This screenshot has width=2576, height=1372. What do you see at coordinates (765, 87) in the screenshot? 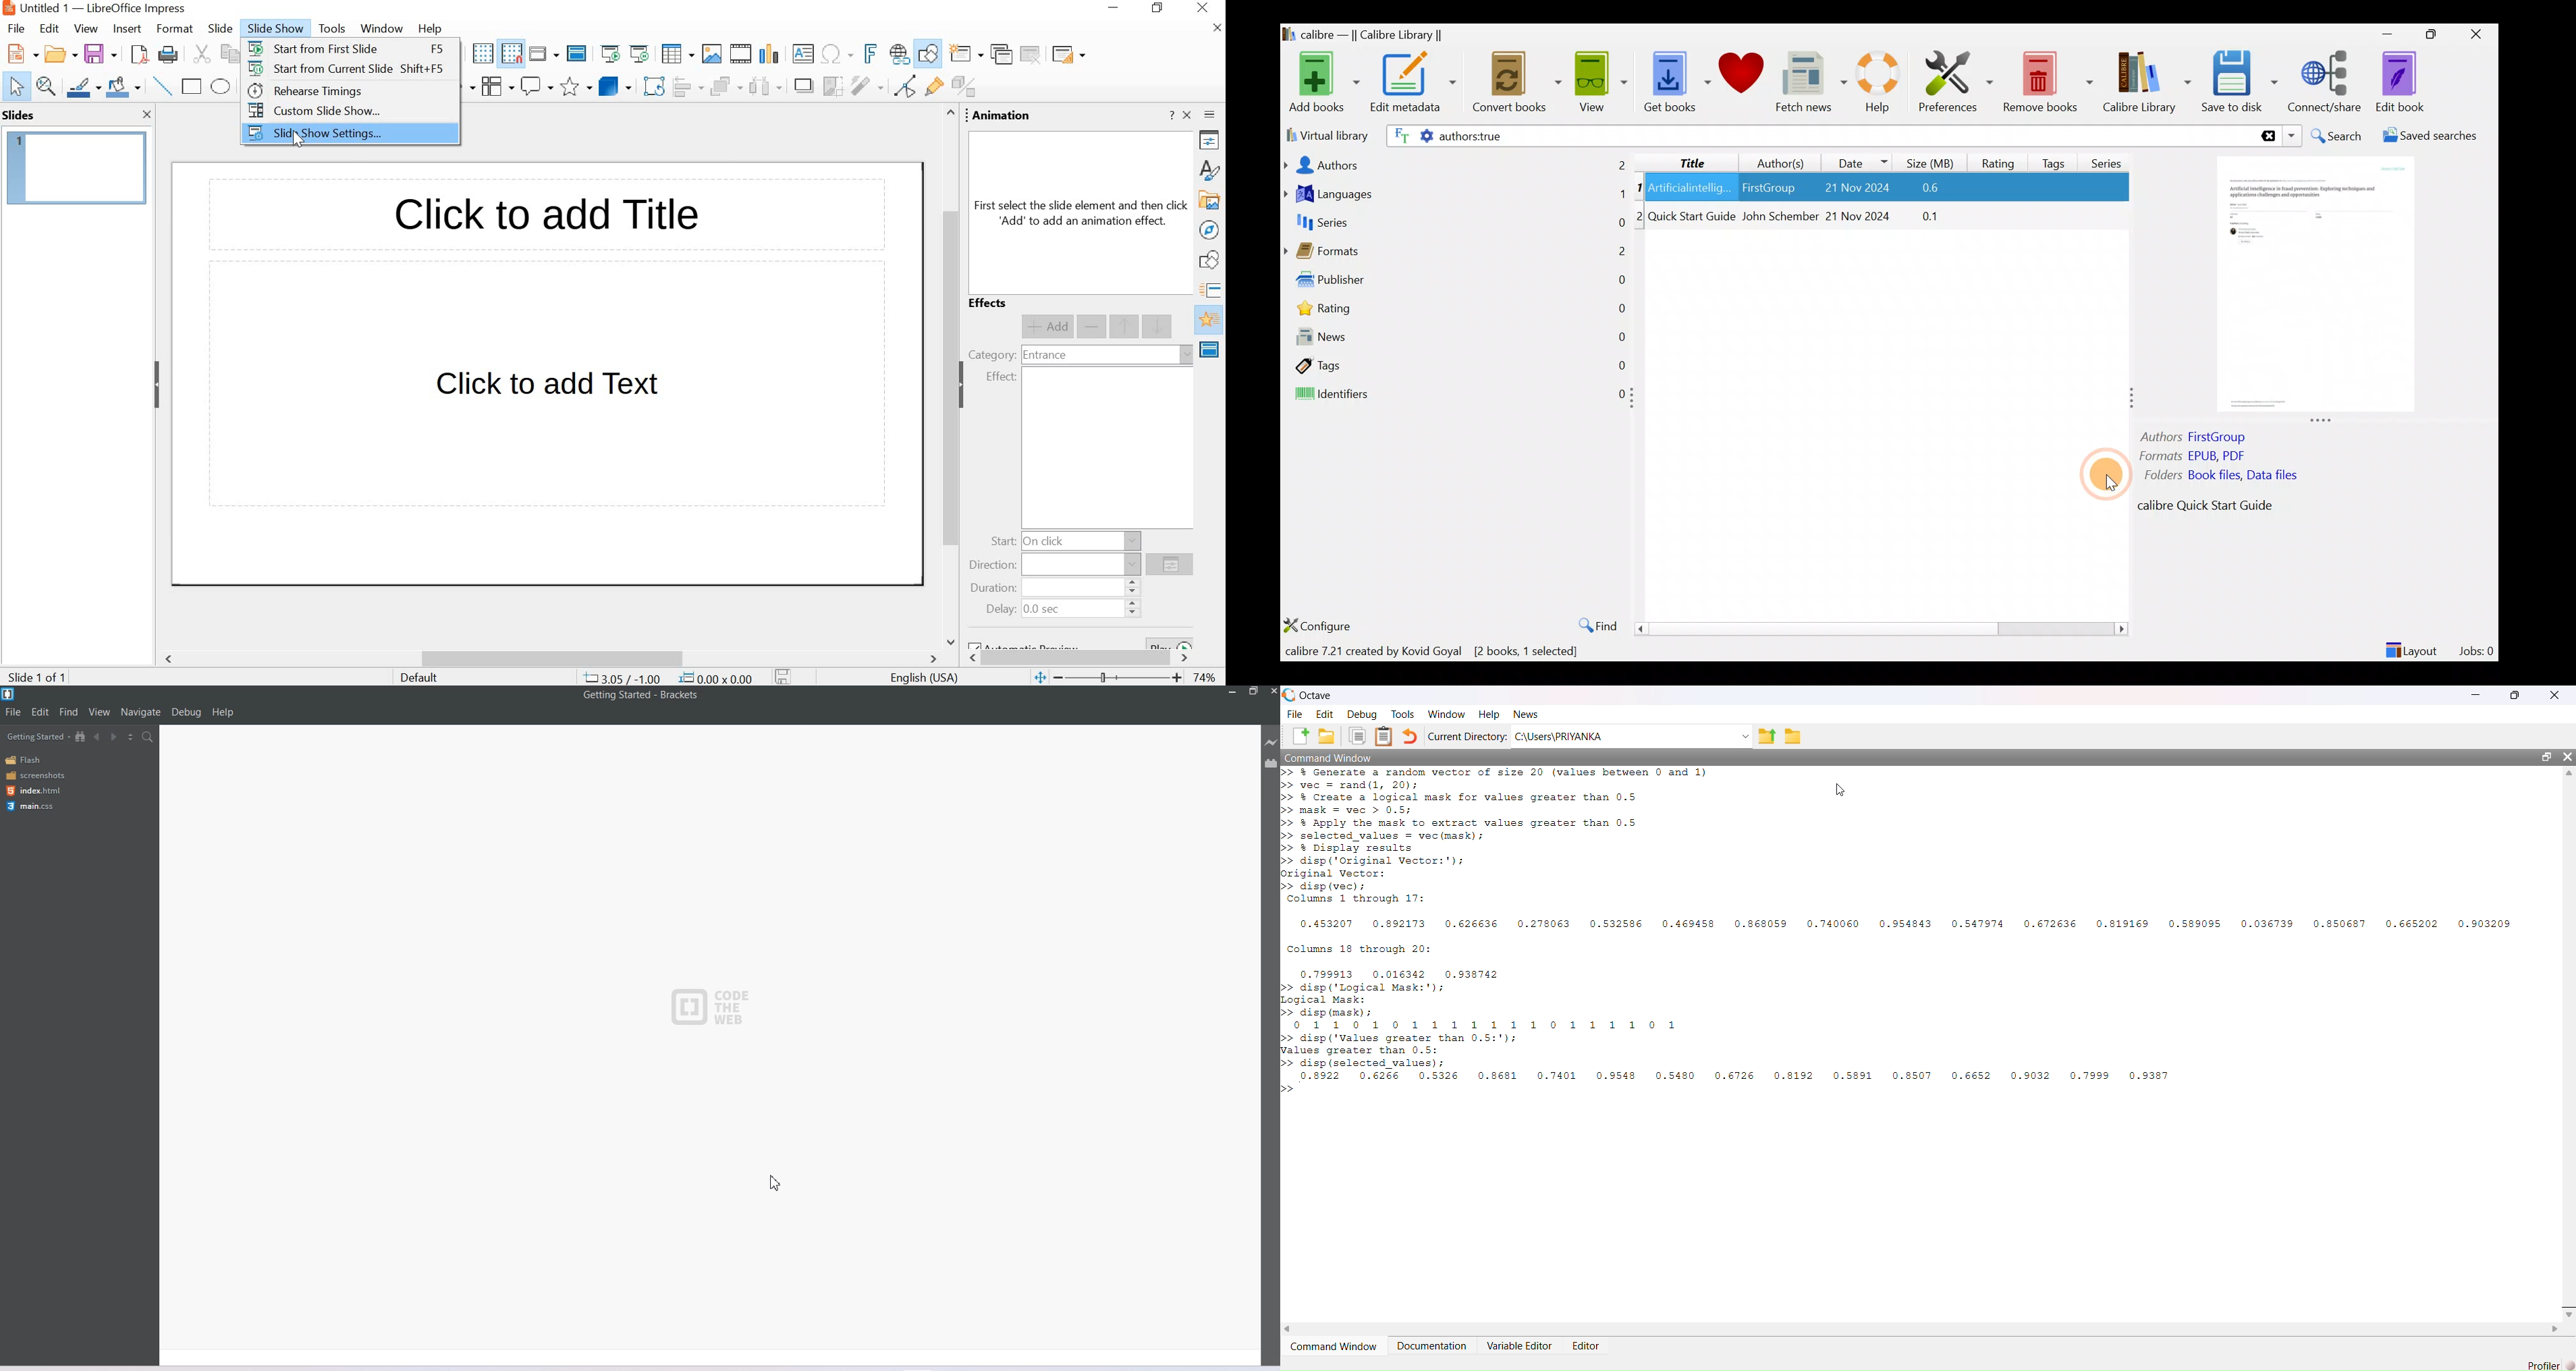
I see `select at least three objects to distribute` at bounding box center [765, 87].